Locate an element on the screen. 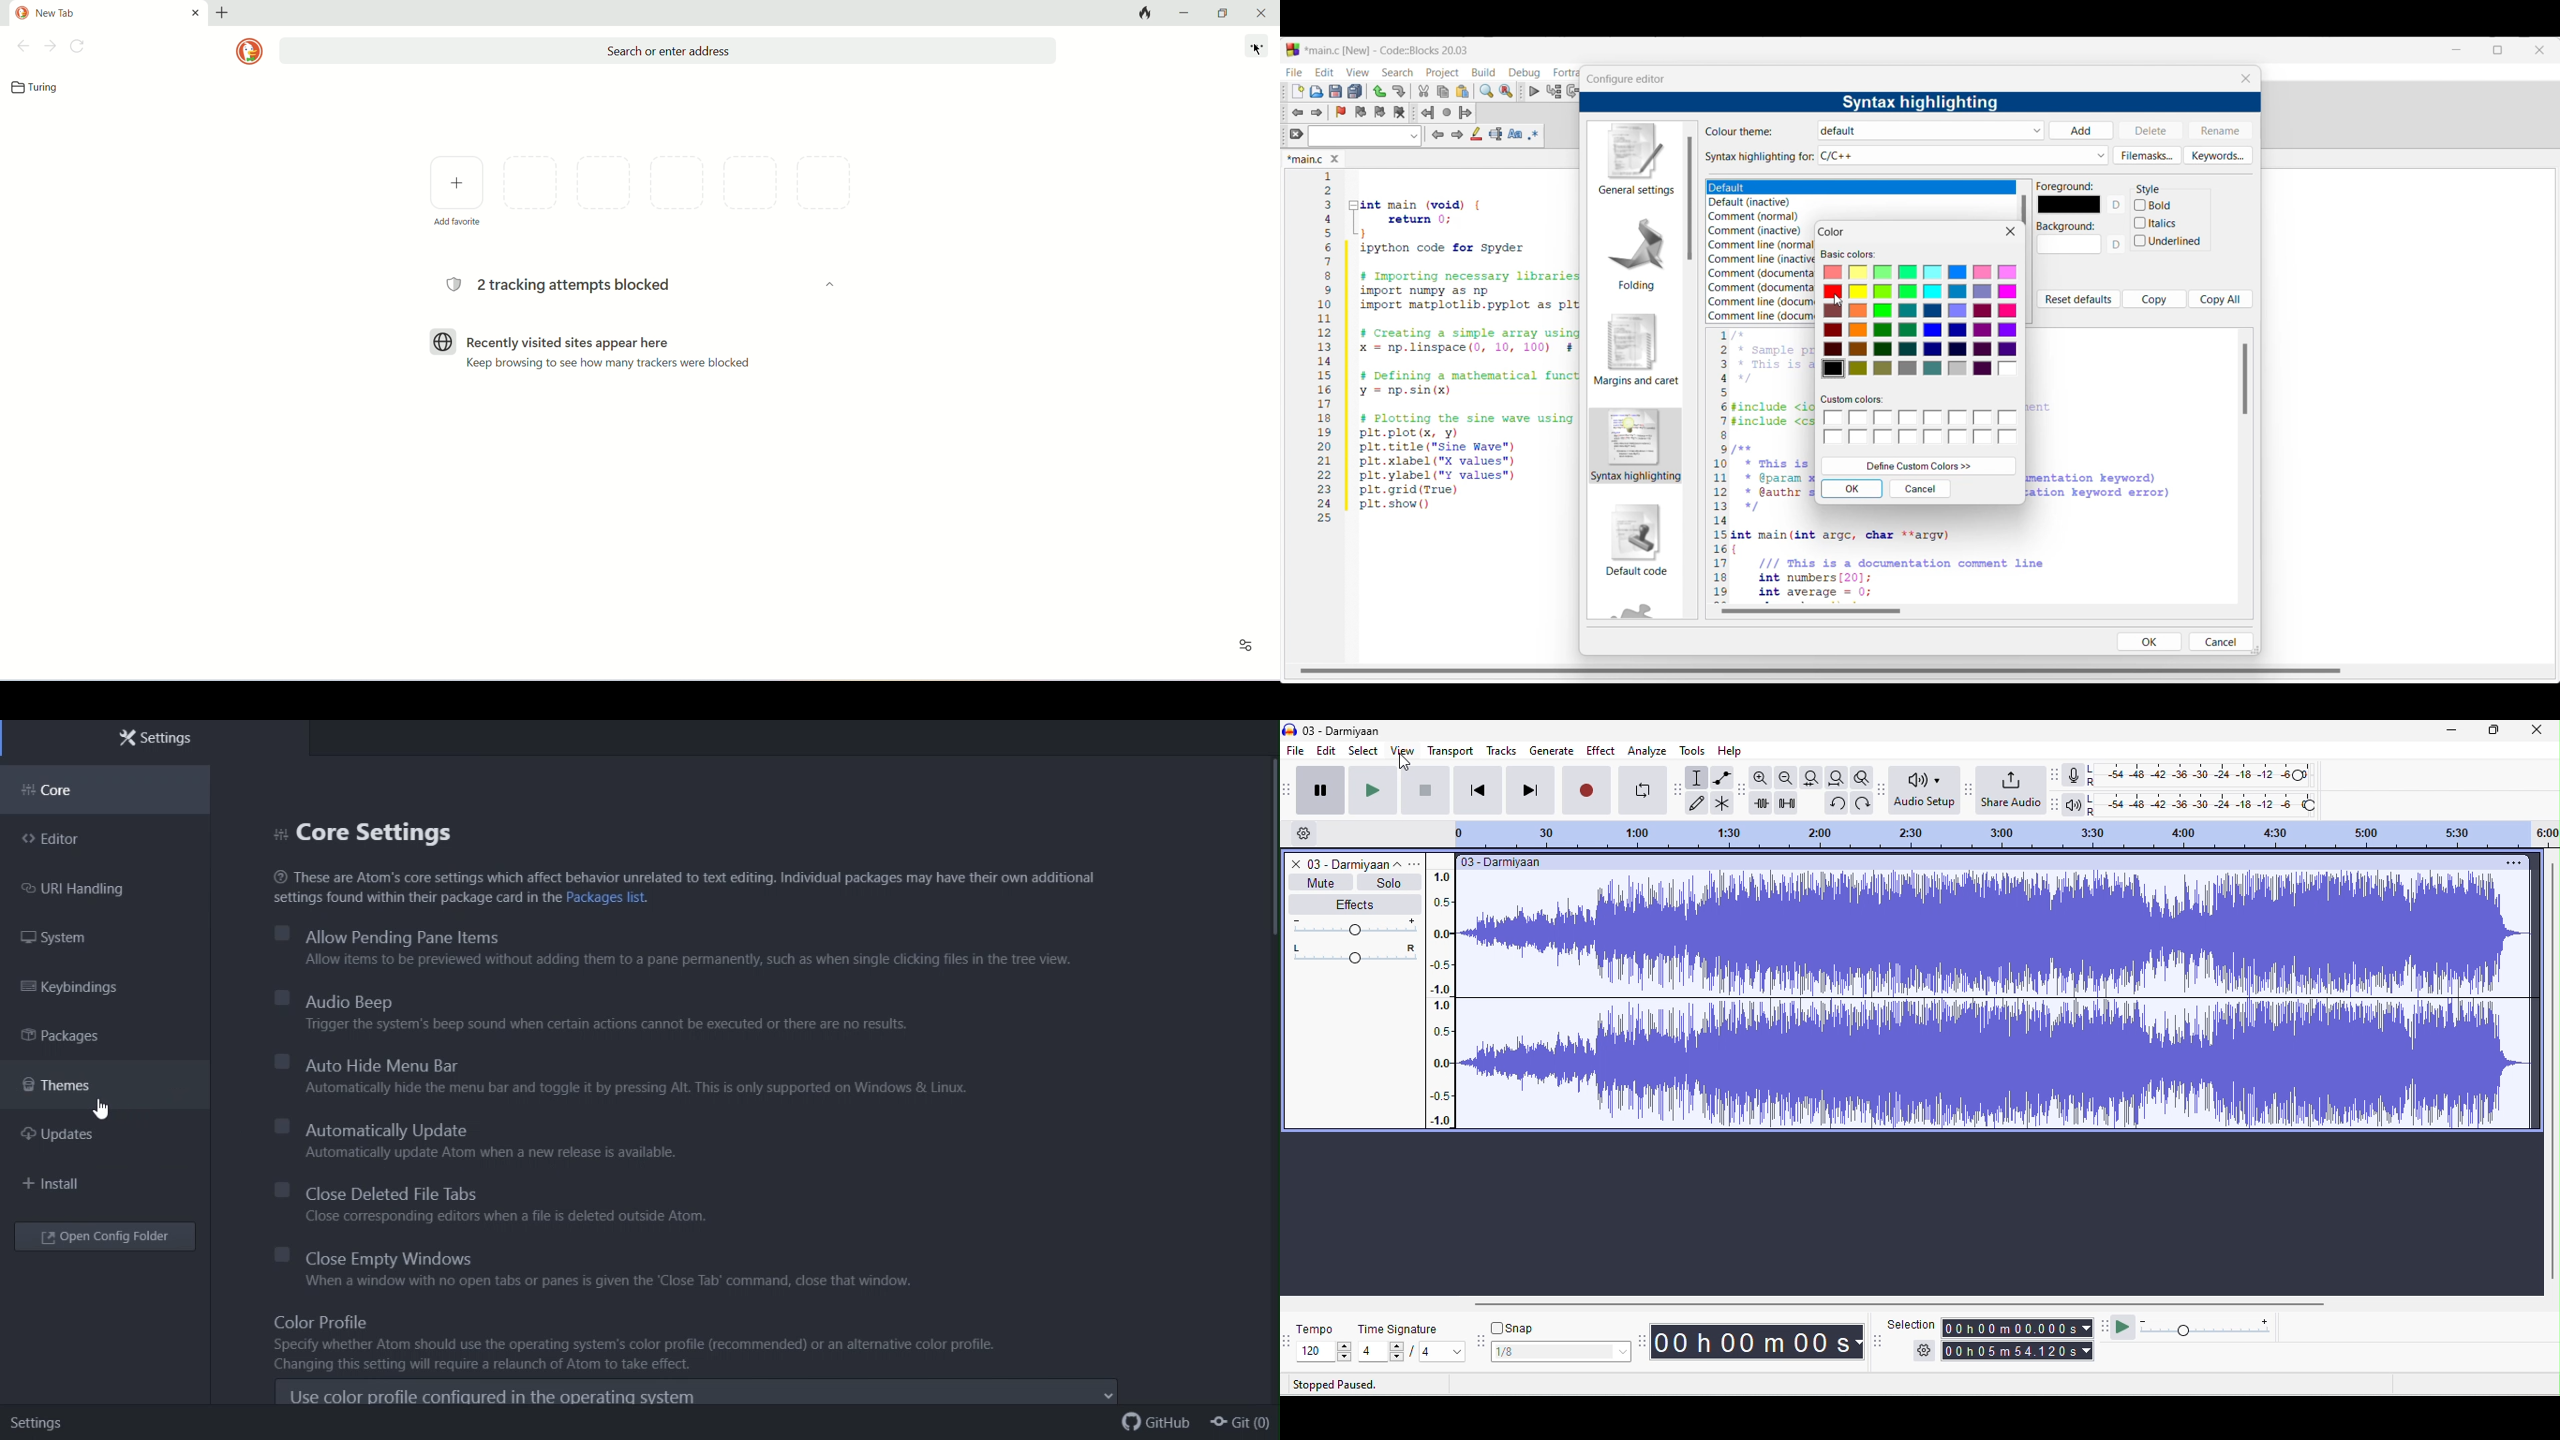 This screenshot has height=1456, width=2576. record is located at coordinates (1588, 788).